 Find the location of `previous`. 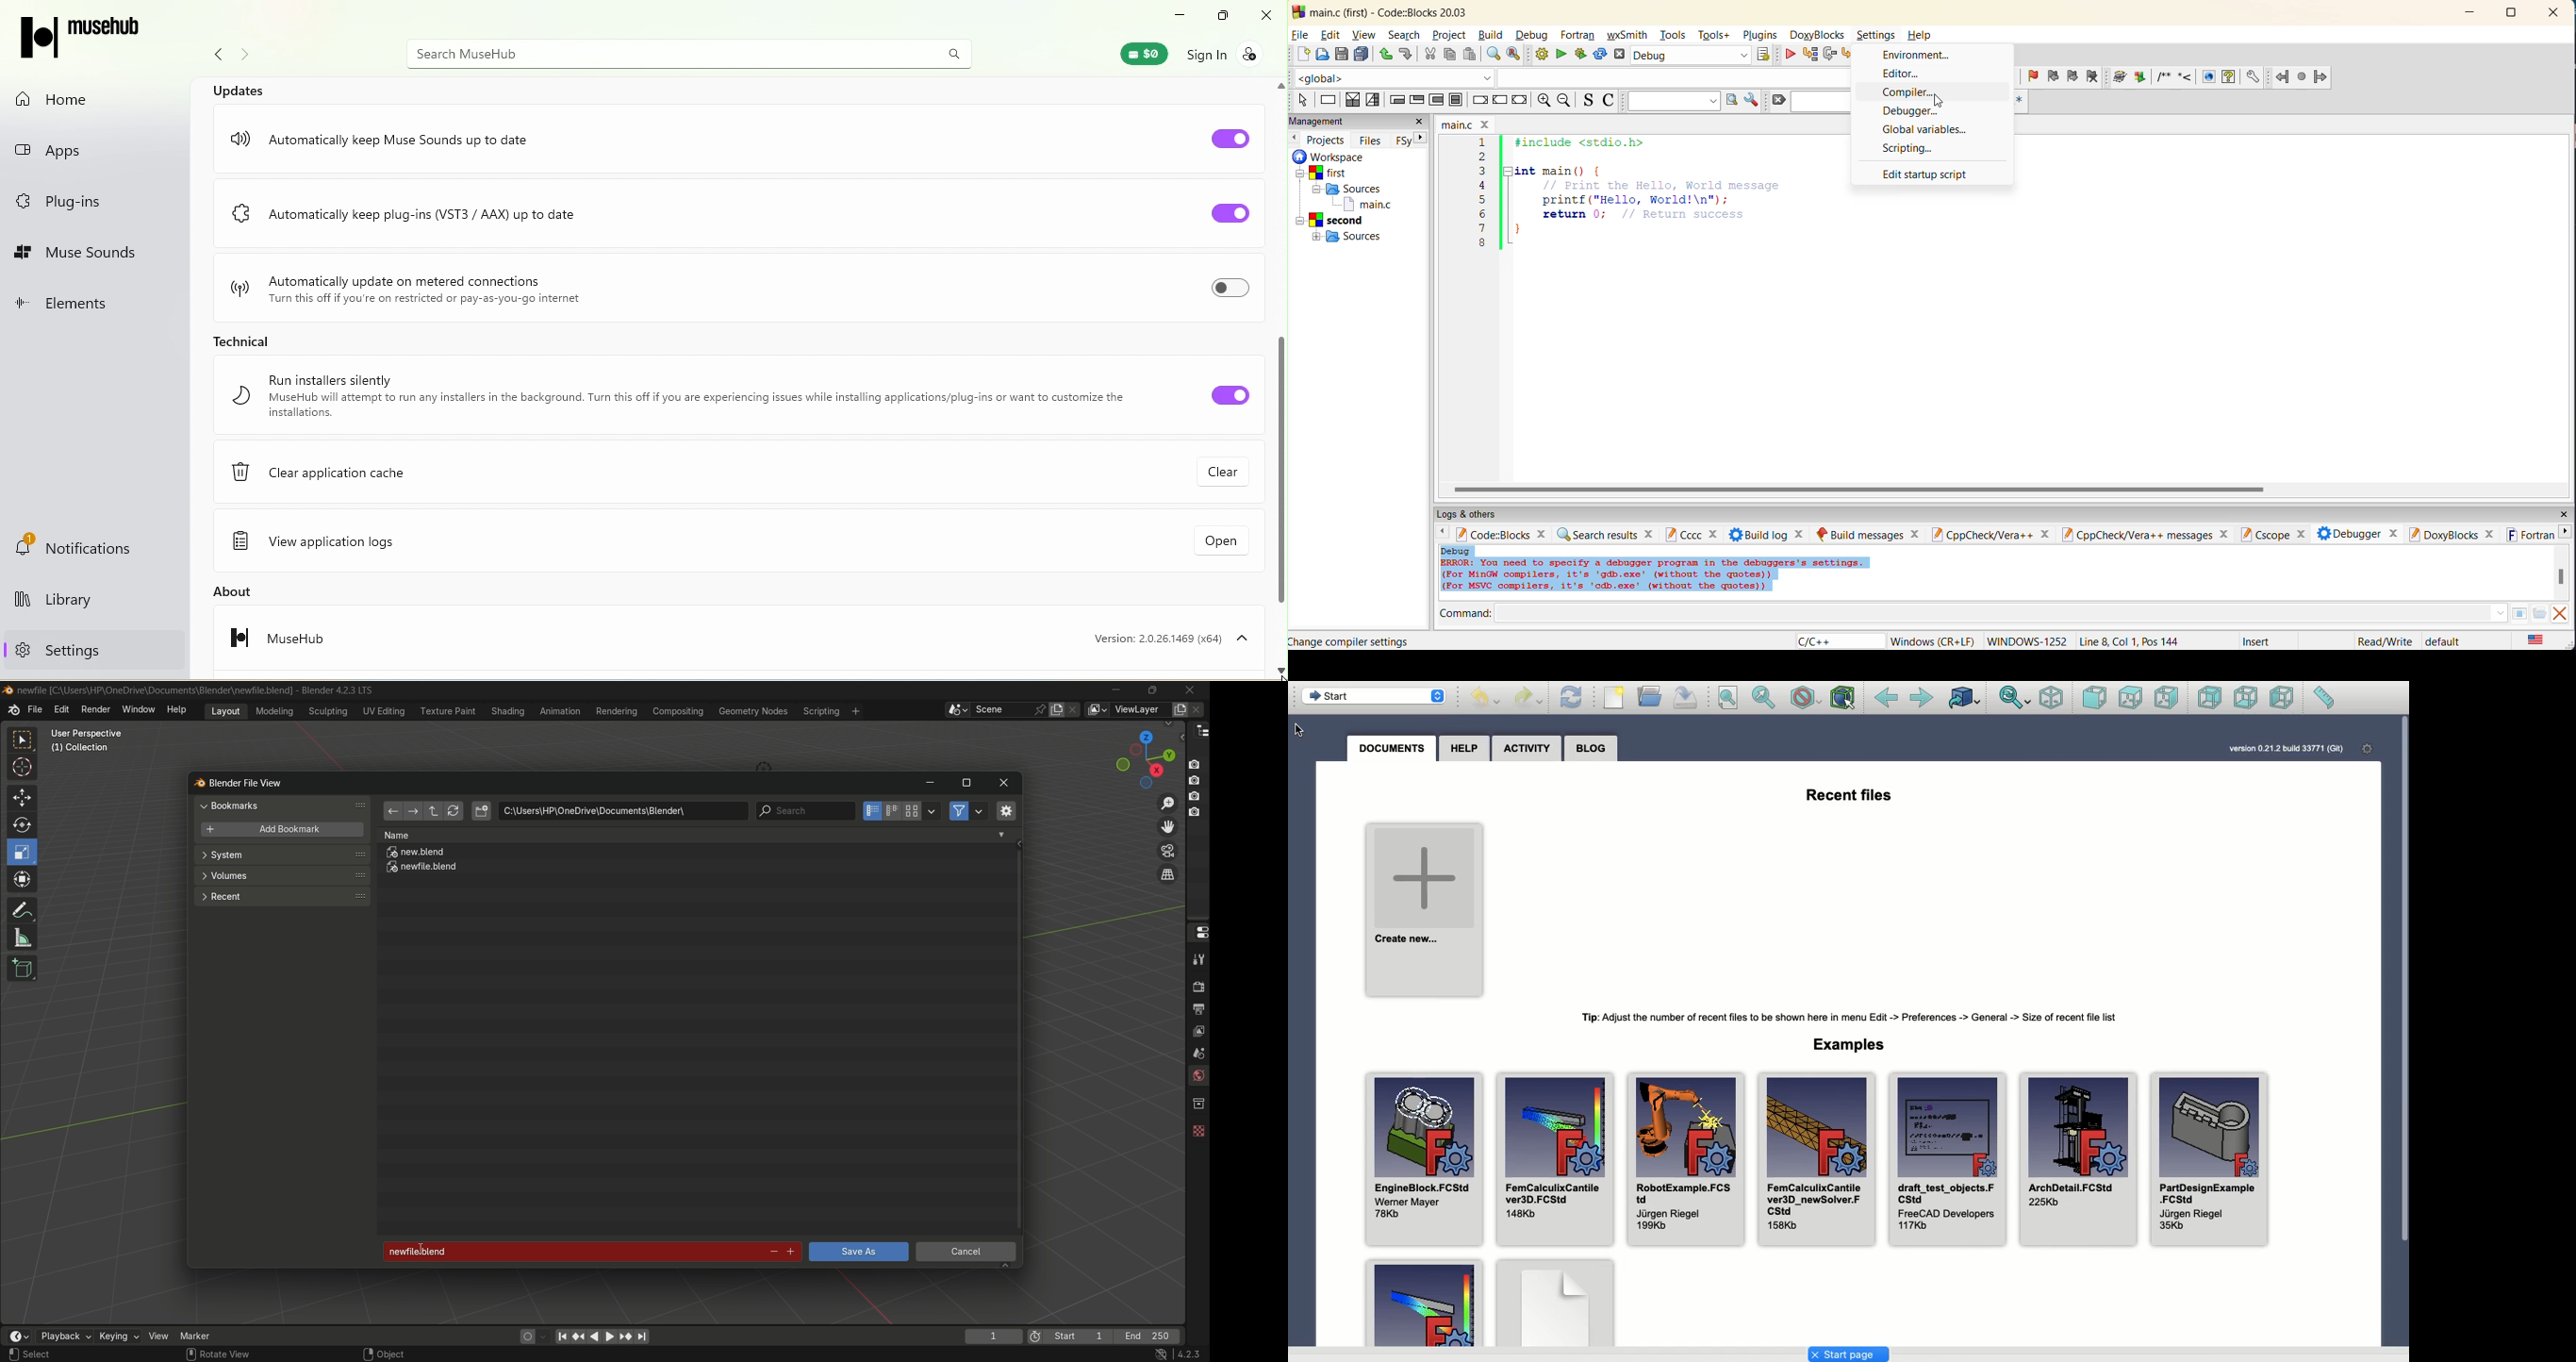

previous is located at coordinates (1443, 534).